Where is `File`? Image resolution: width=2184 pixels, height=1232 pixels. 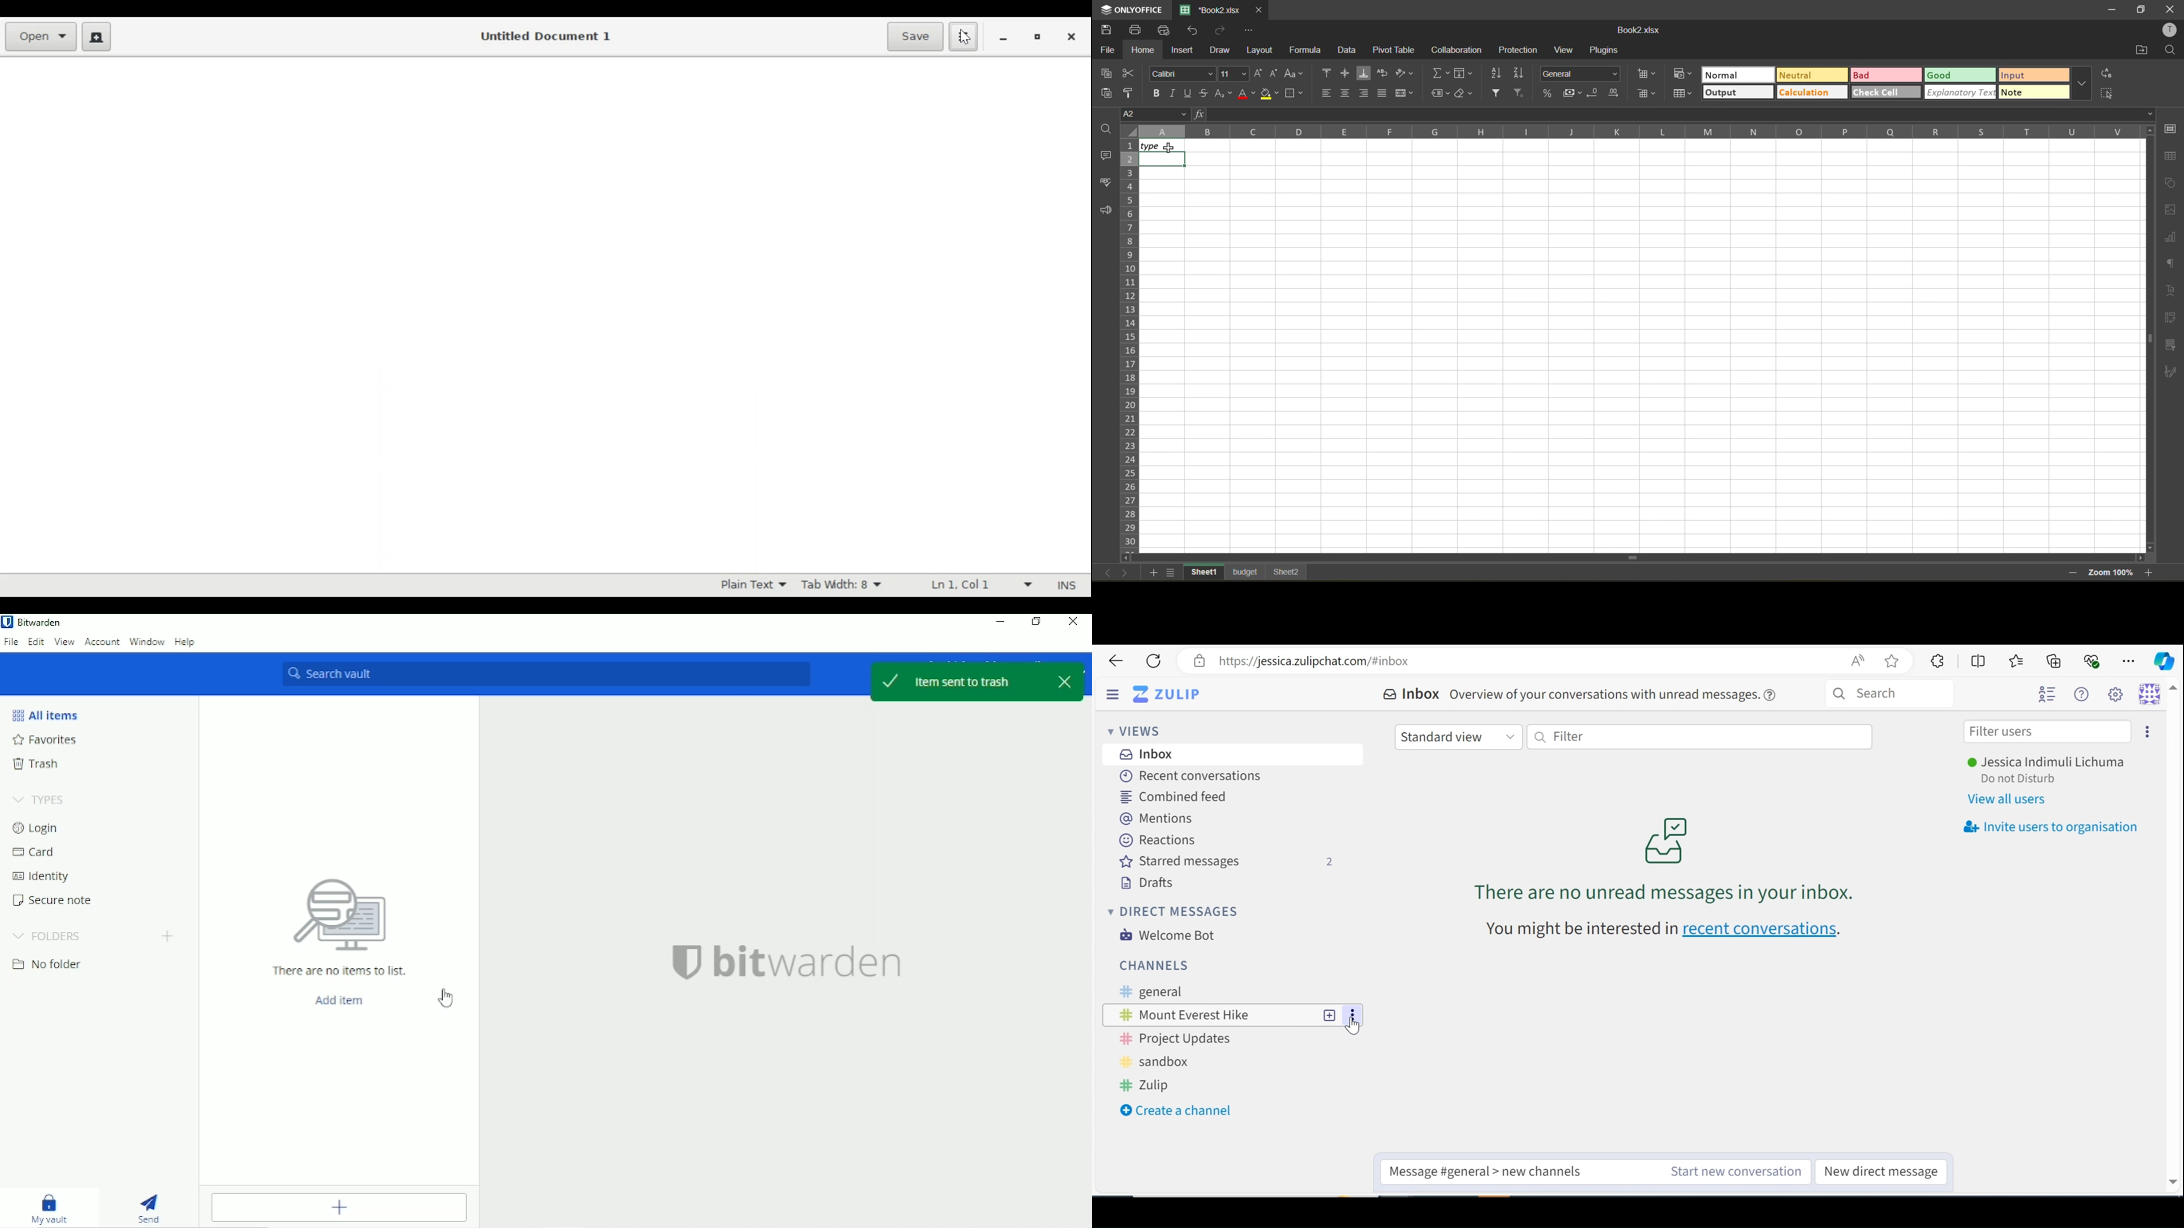 File is located at coordinates (11, 642).